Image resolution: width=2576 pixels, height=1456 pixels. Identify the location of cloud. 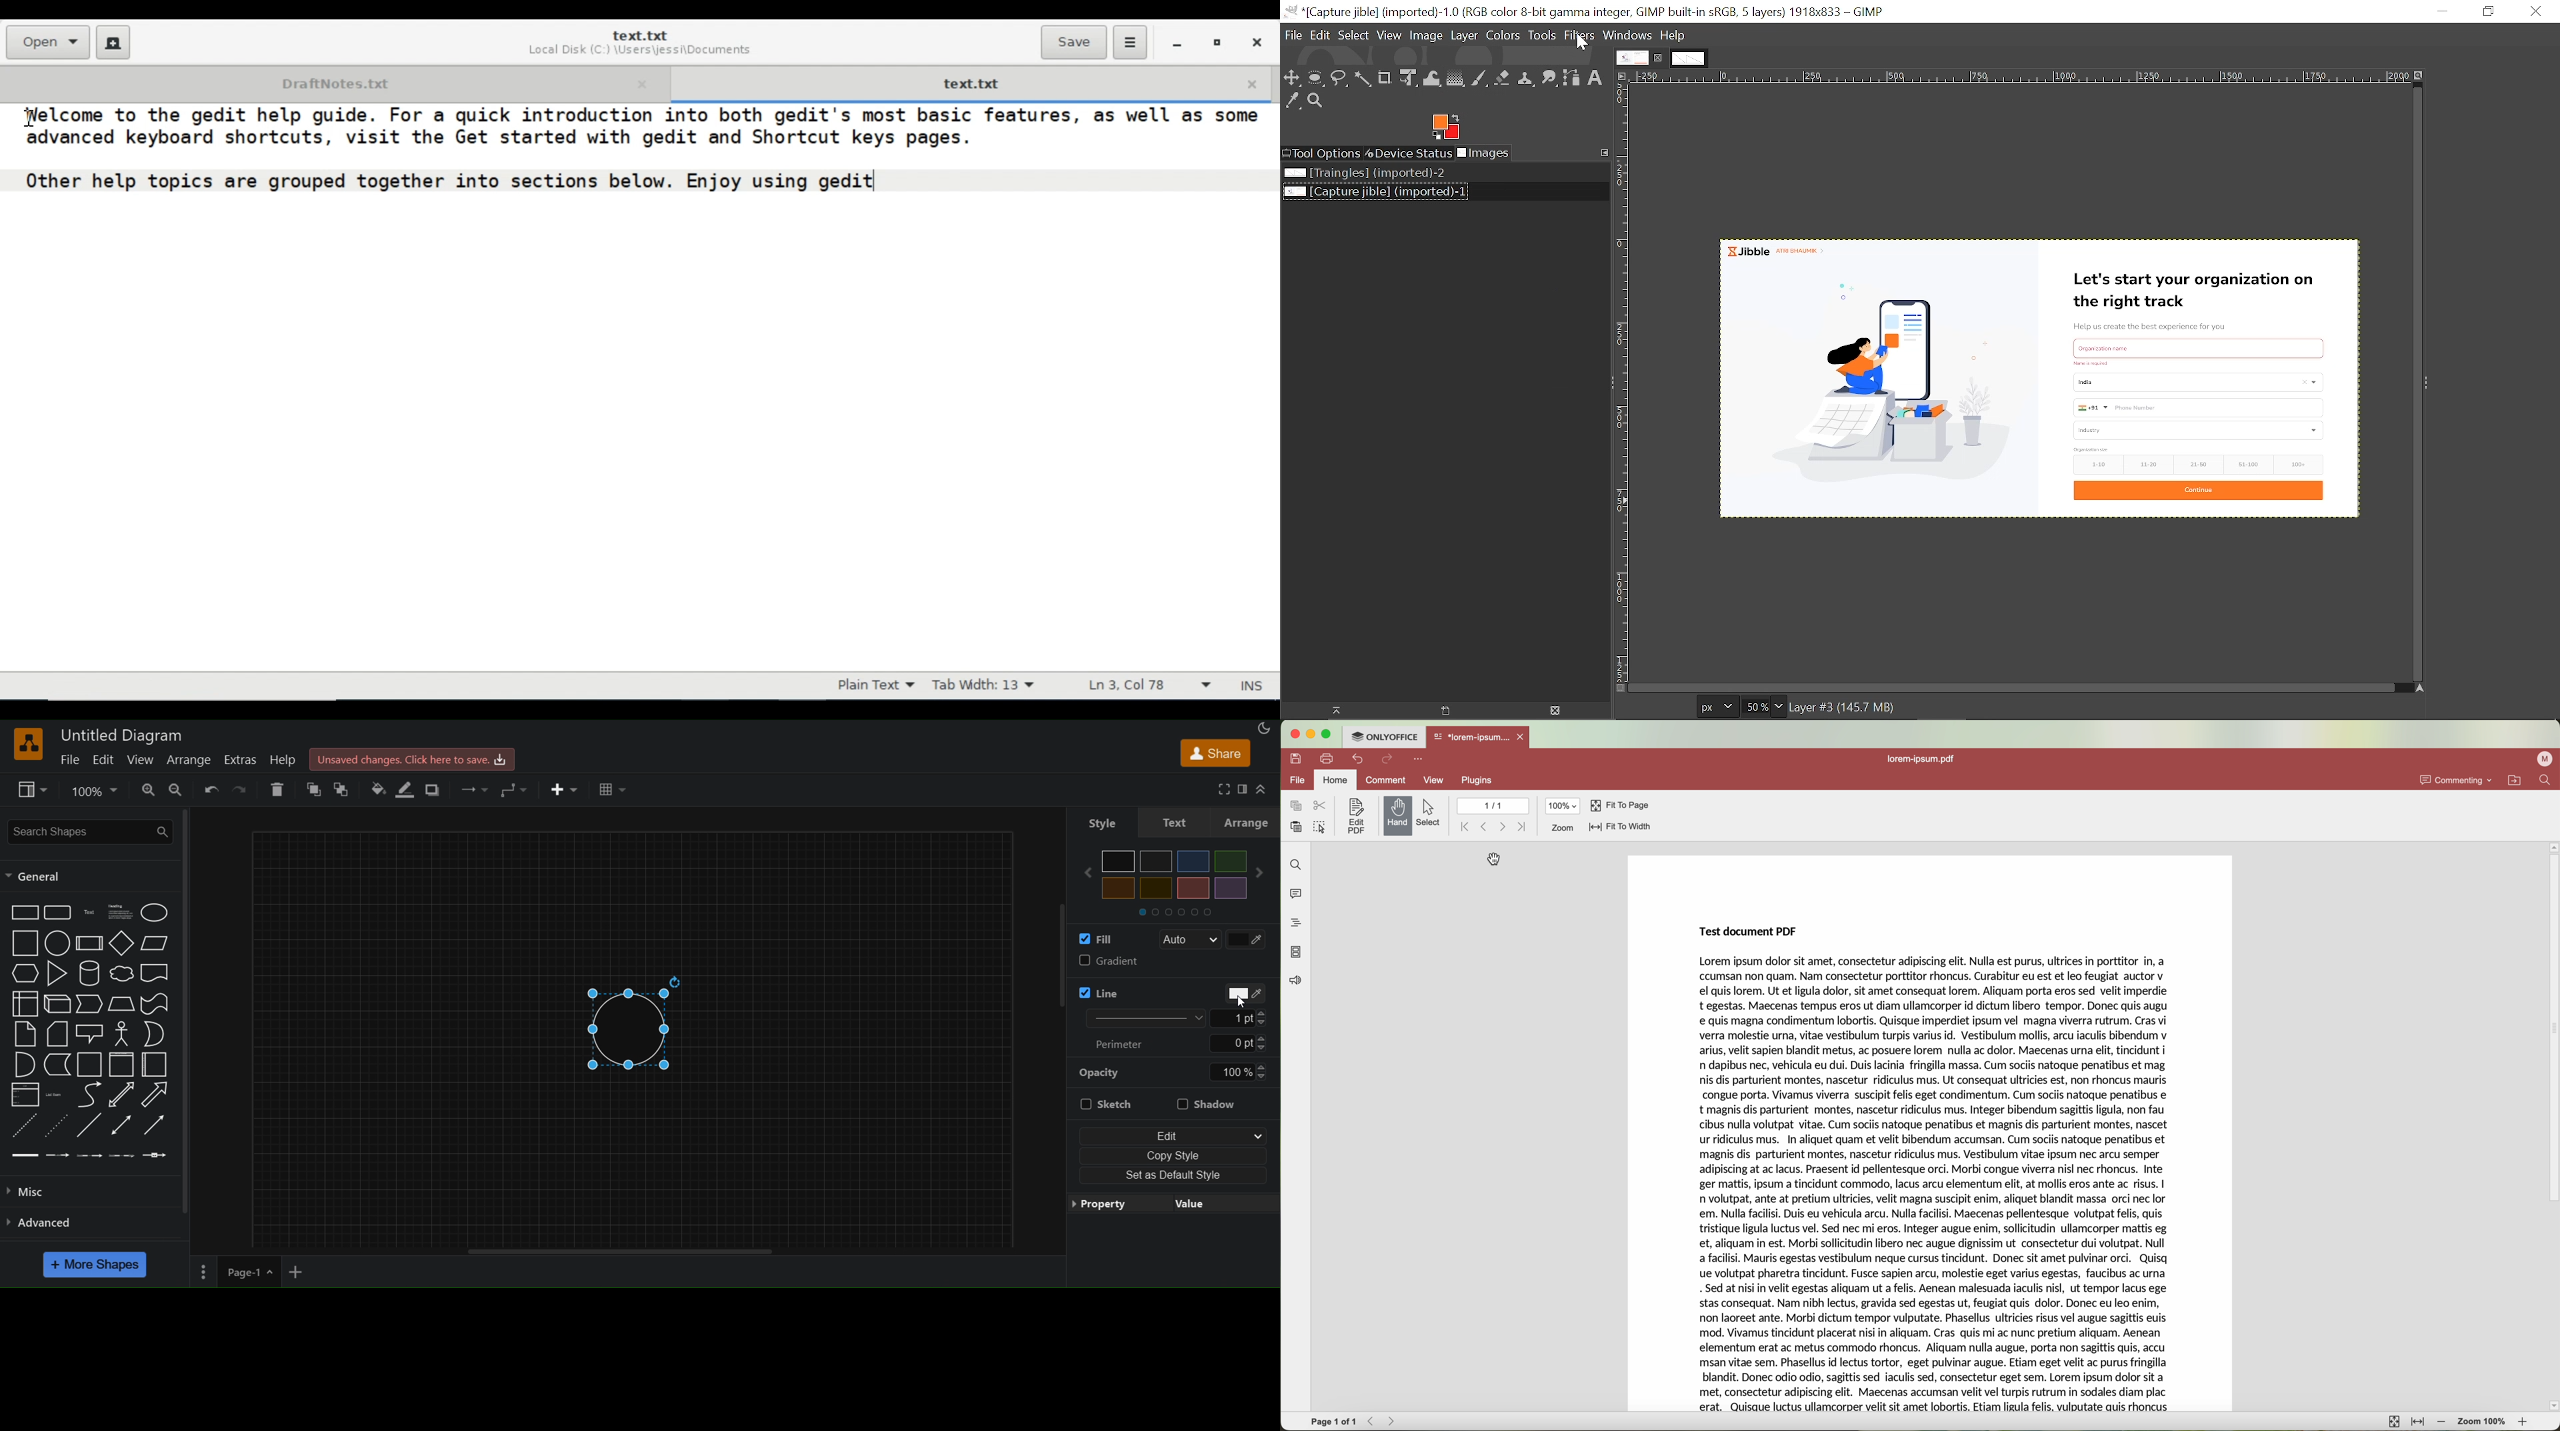
(121, 975).